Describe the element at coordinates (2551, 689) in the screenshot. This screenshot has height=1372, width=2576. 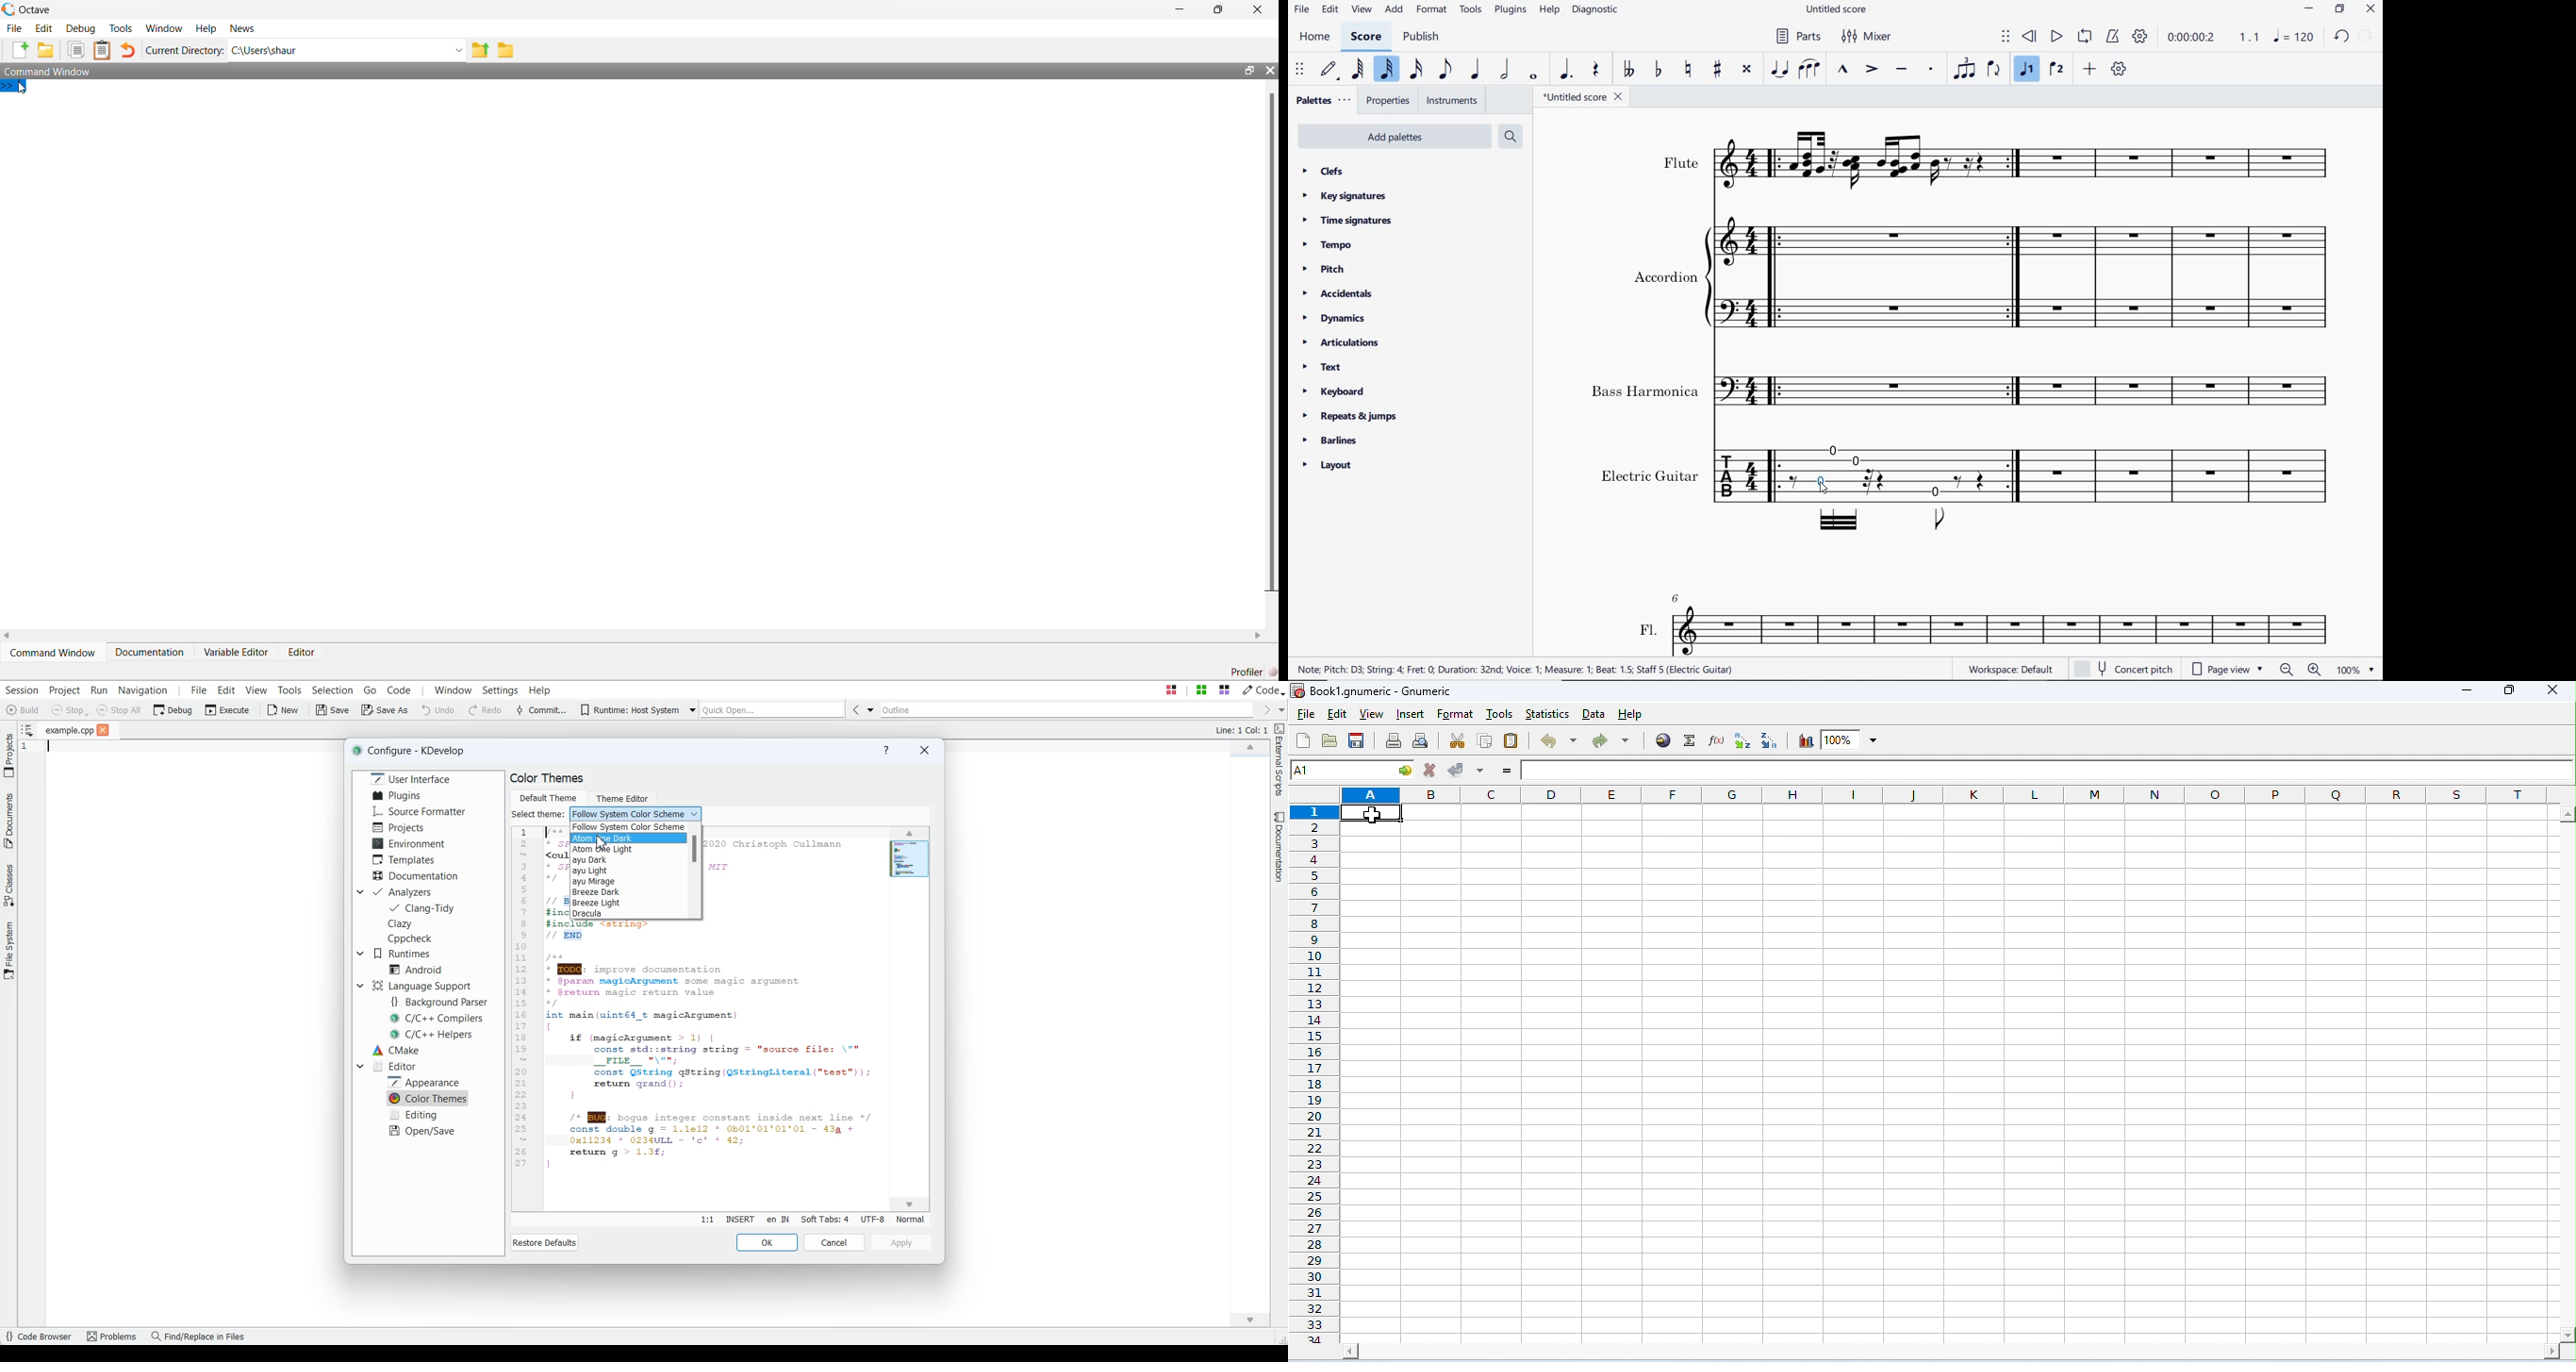
I see `close` at that location.